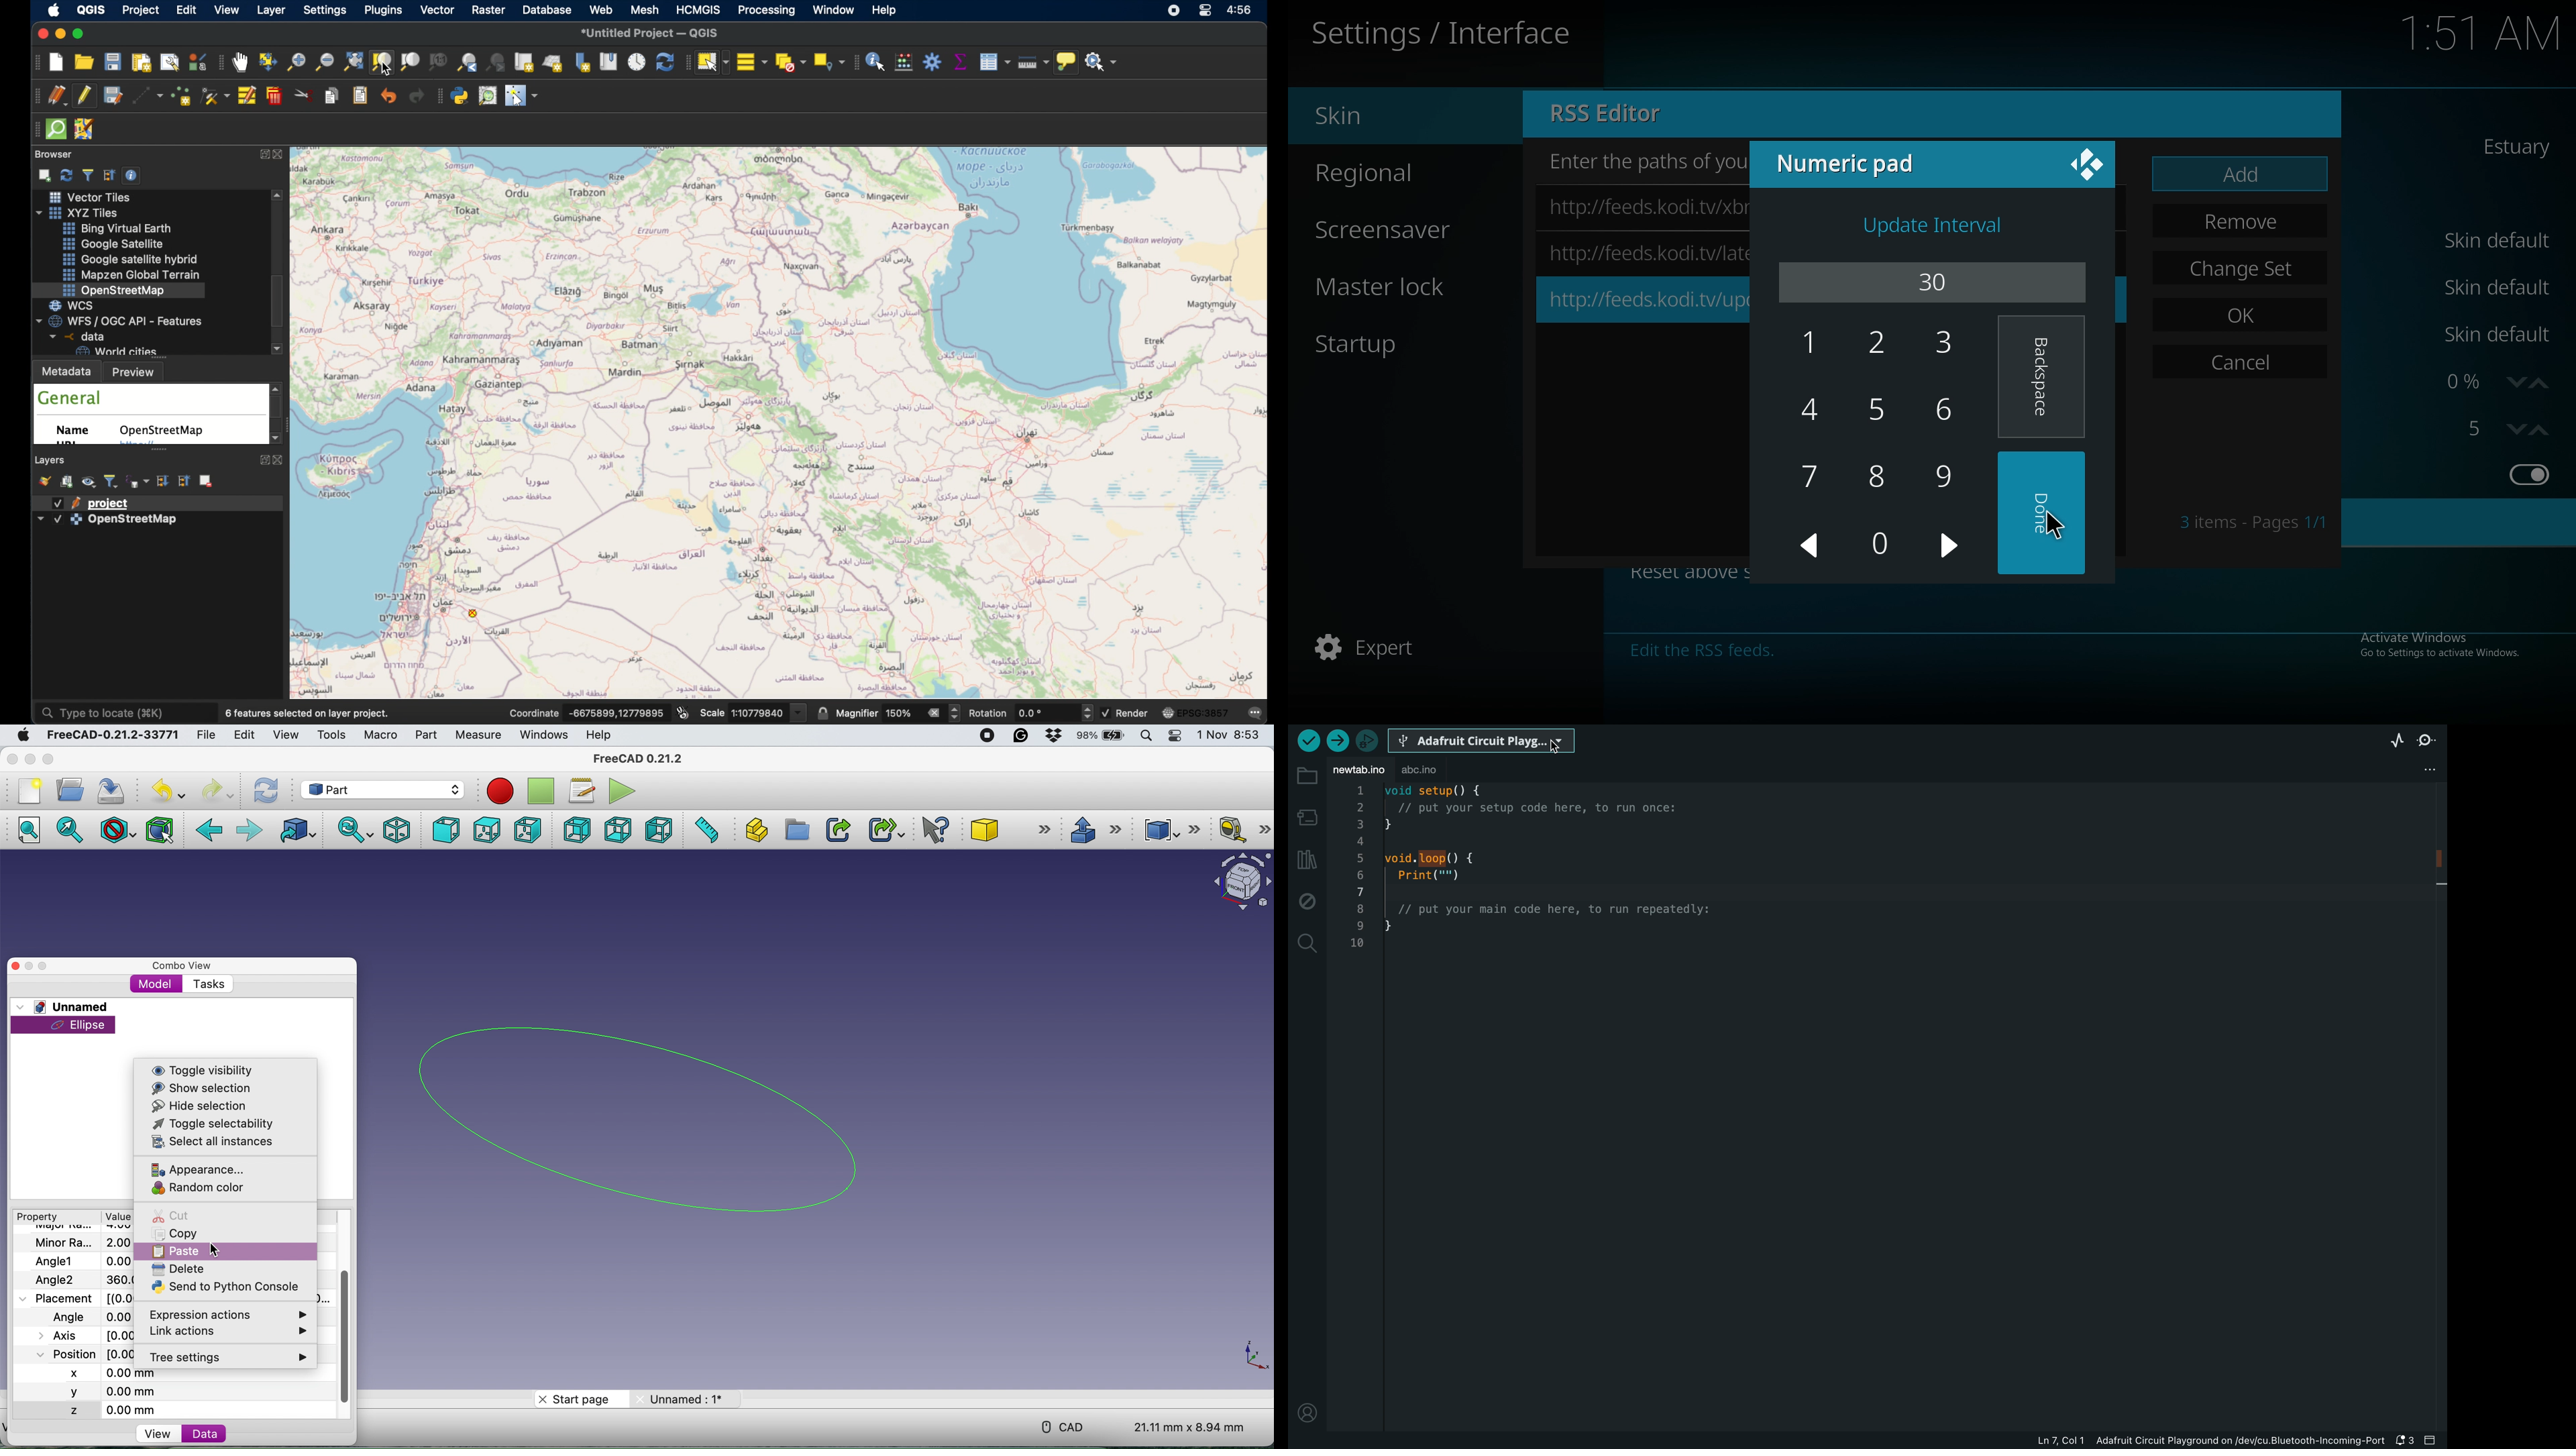 This screenshot has width=2576, height=1456. I want to click on skin default, so click(2498, 286).